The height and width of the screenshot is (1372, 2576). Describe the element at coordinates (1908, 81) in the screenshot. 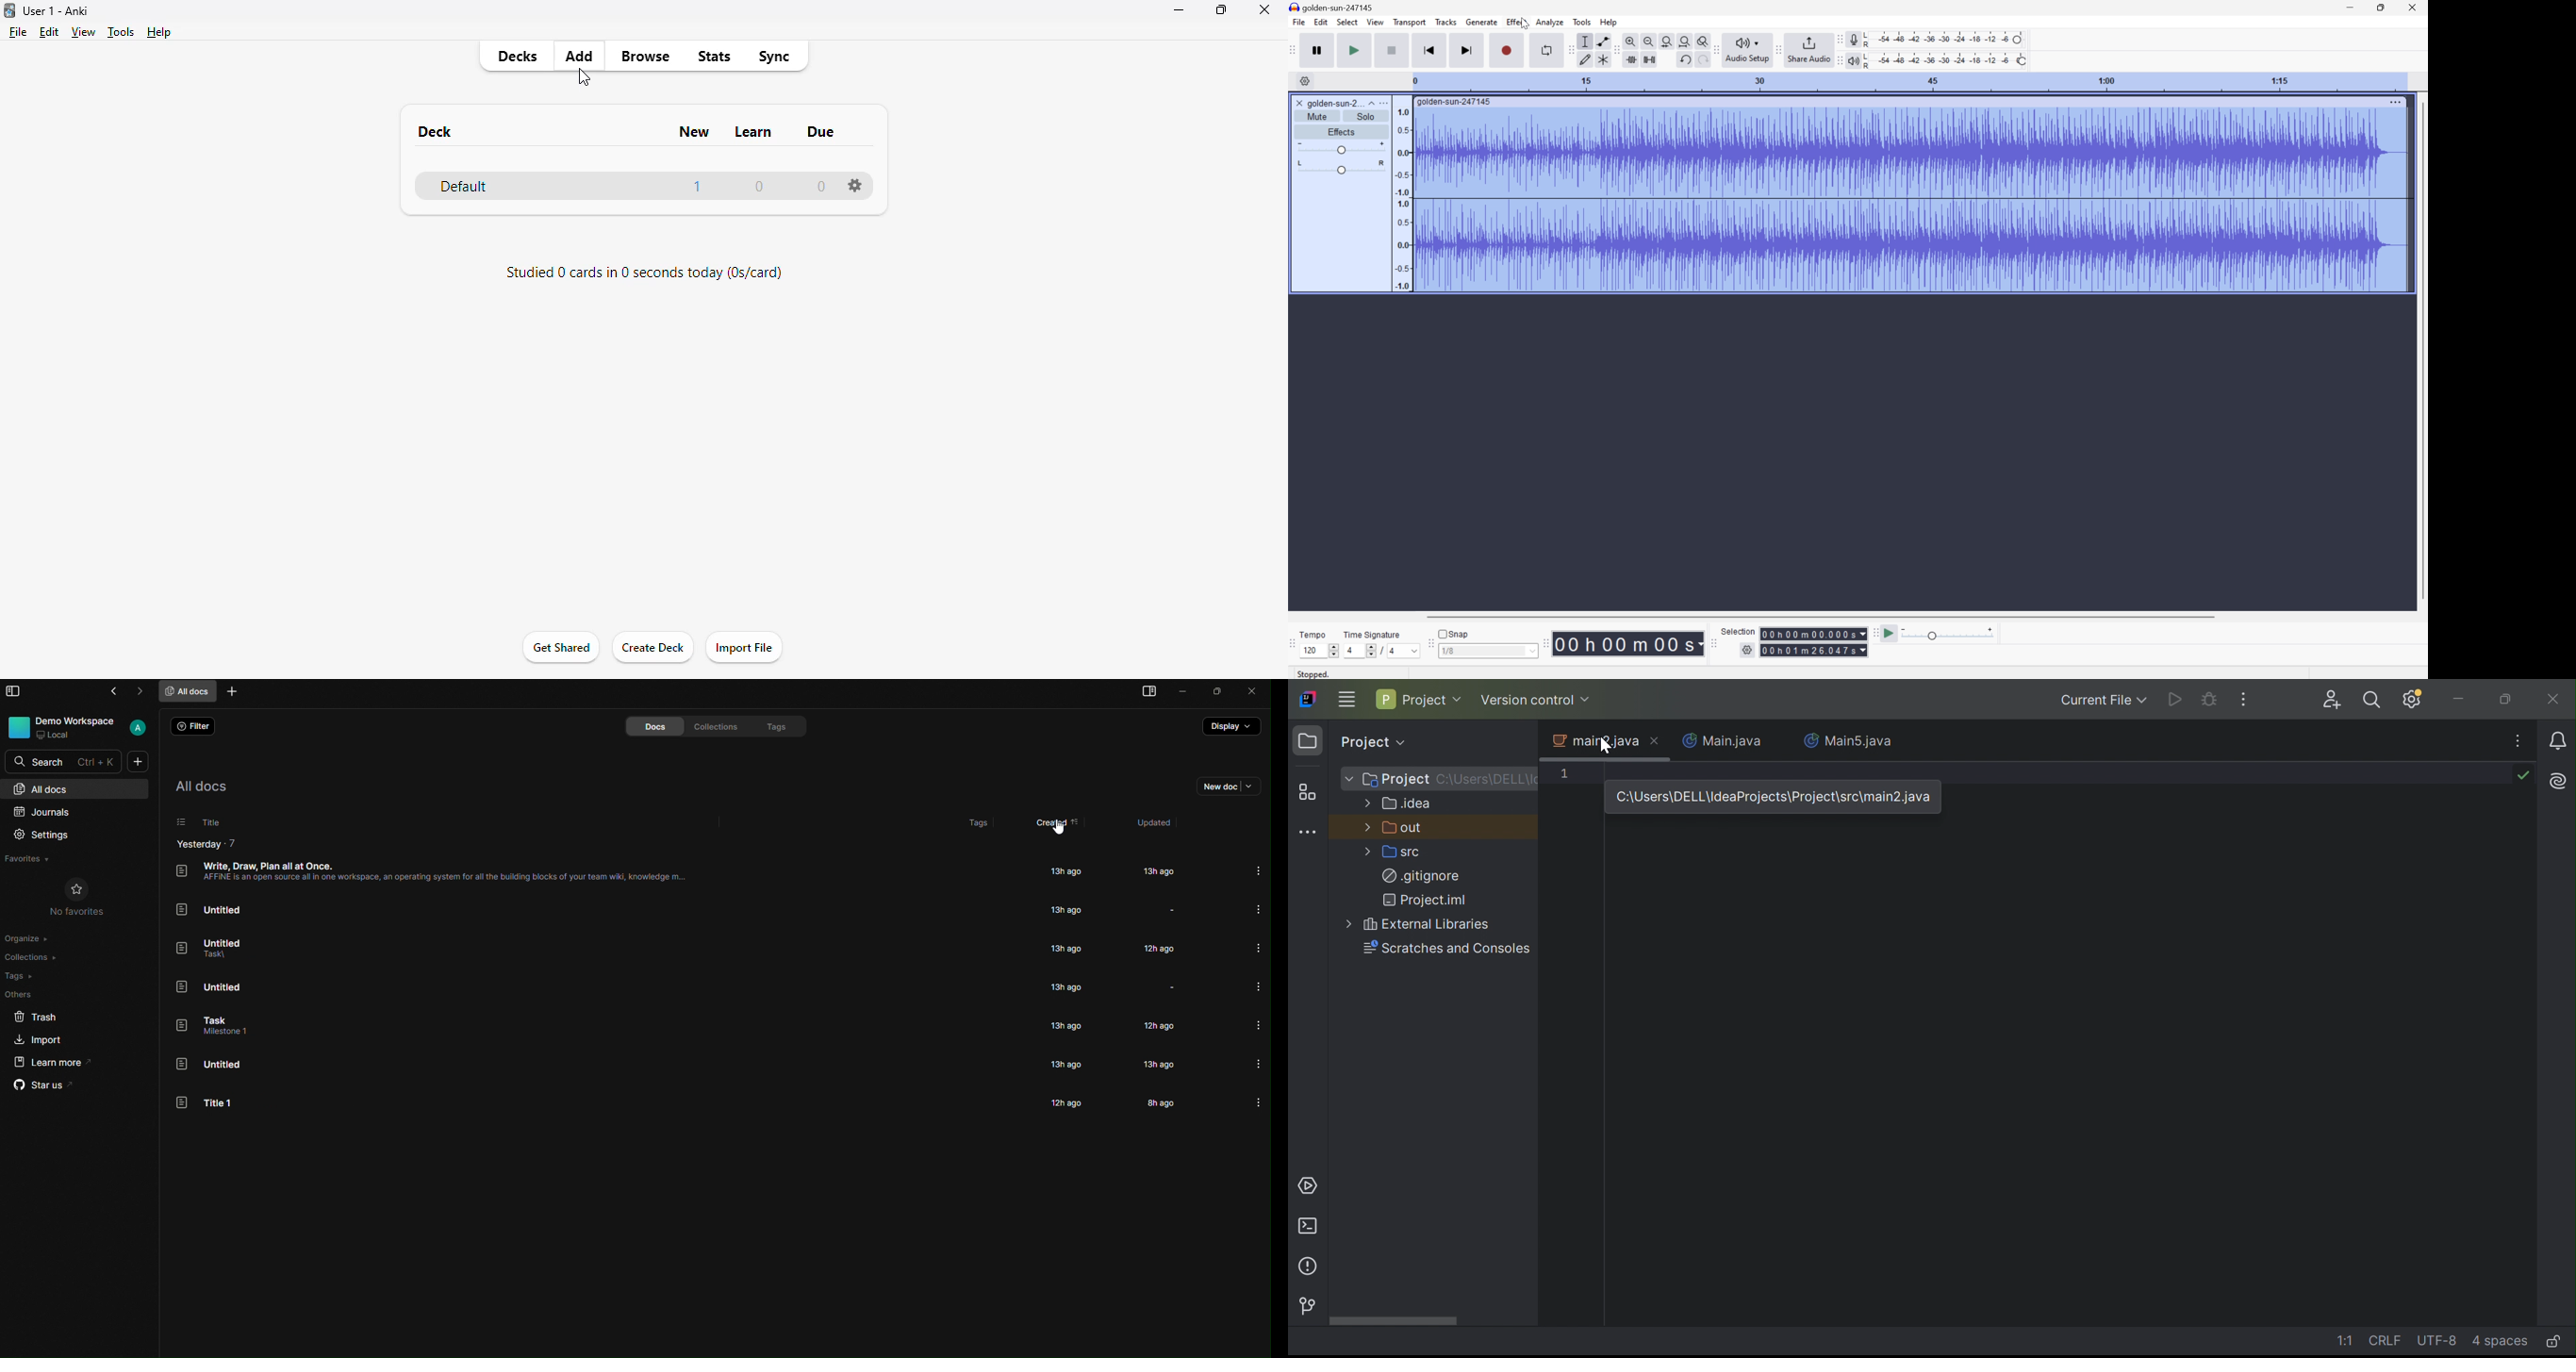

I see `Scale` at that location.